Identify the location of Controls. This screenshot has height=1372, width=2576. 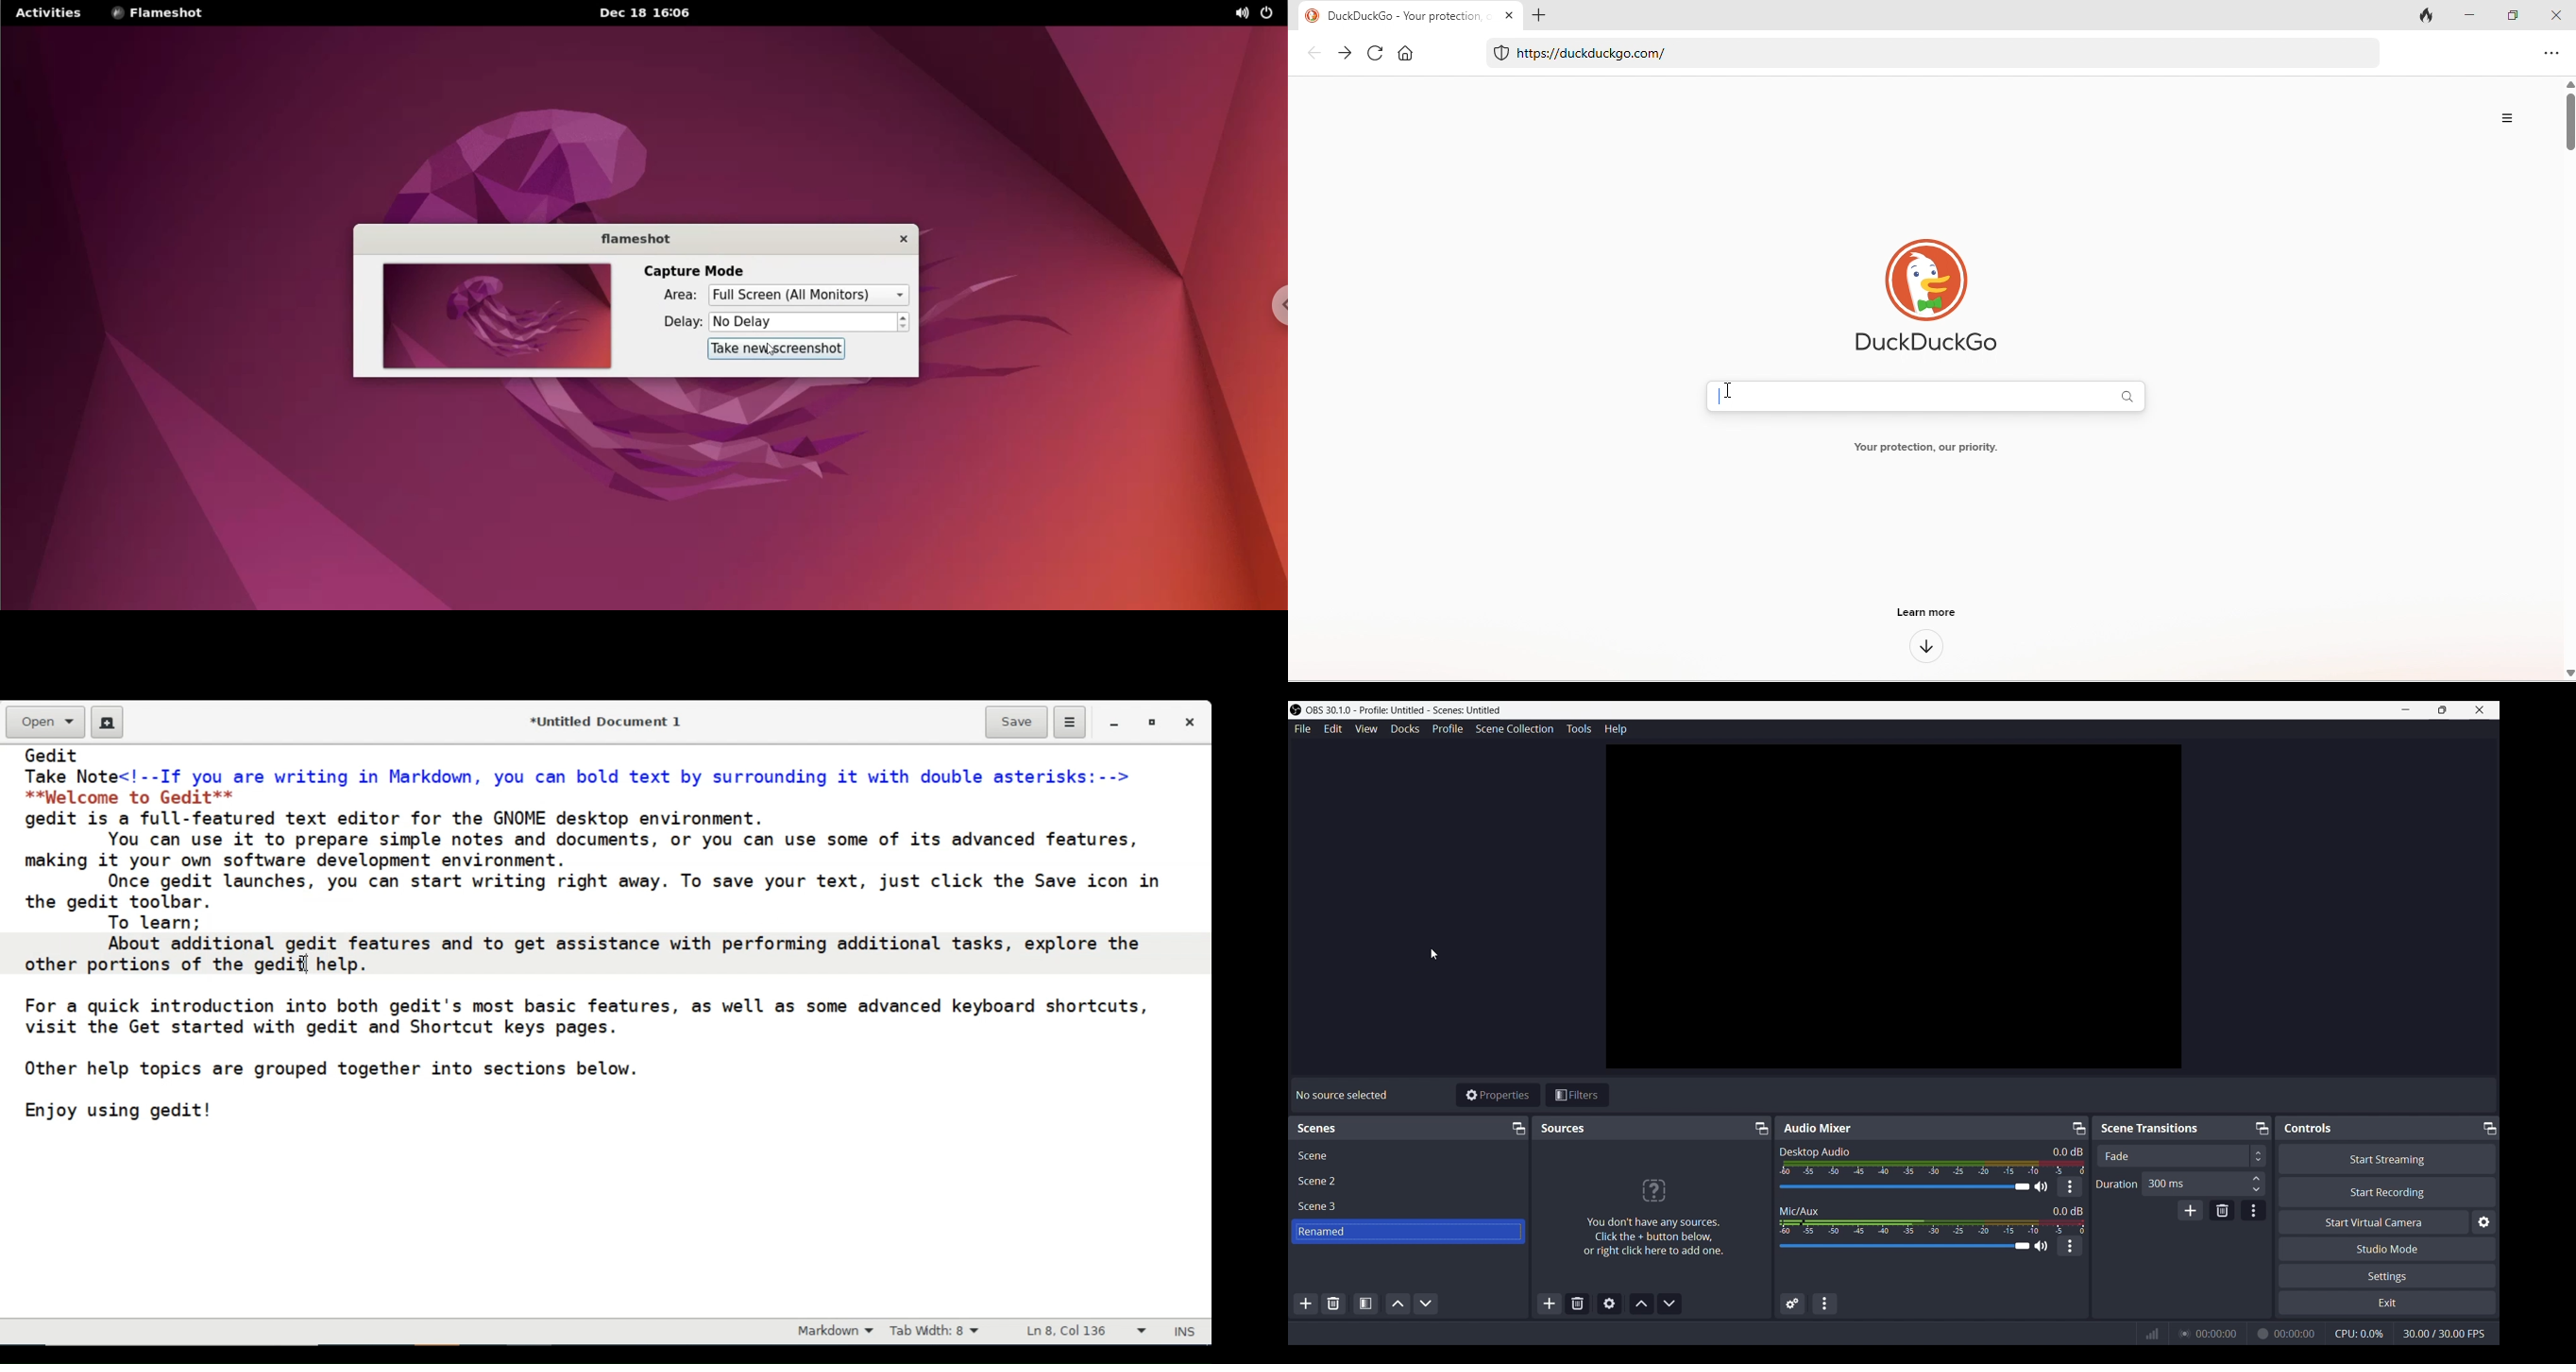
(2311, 1128).